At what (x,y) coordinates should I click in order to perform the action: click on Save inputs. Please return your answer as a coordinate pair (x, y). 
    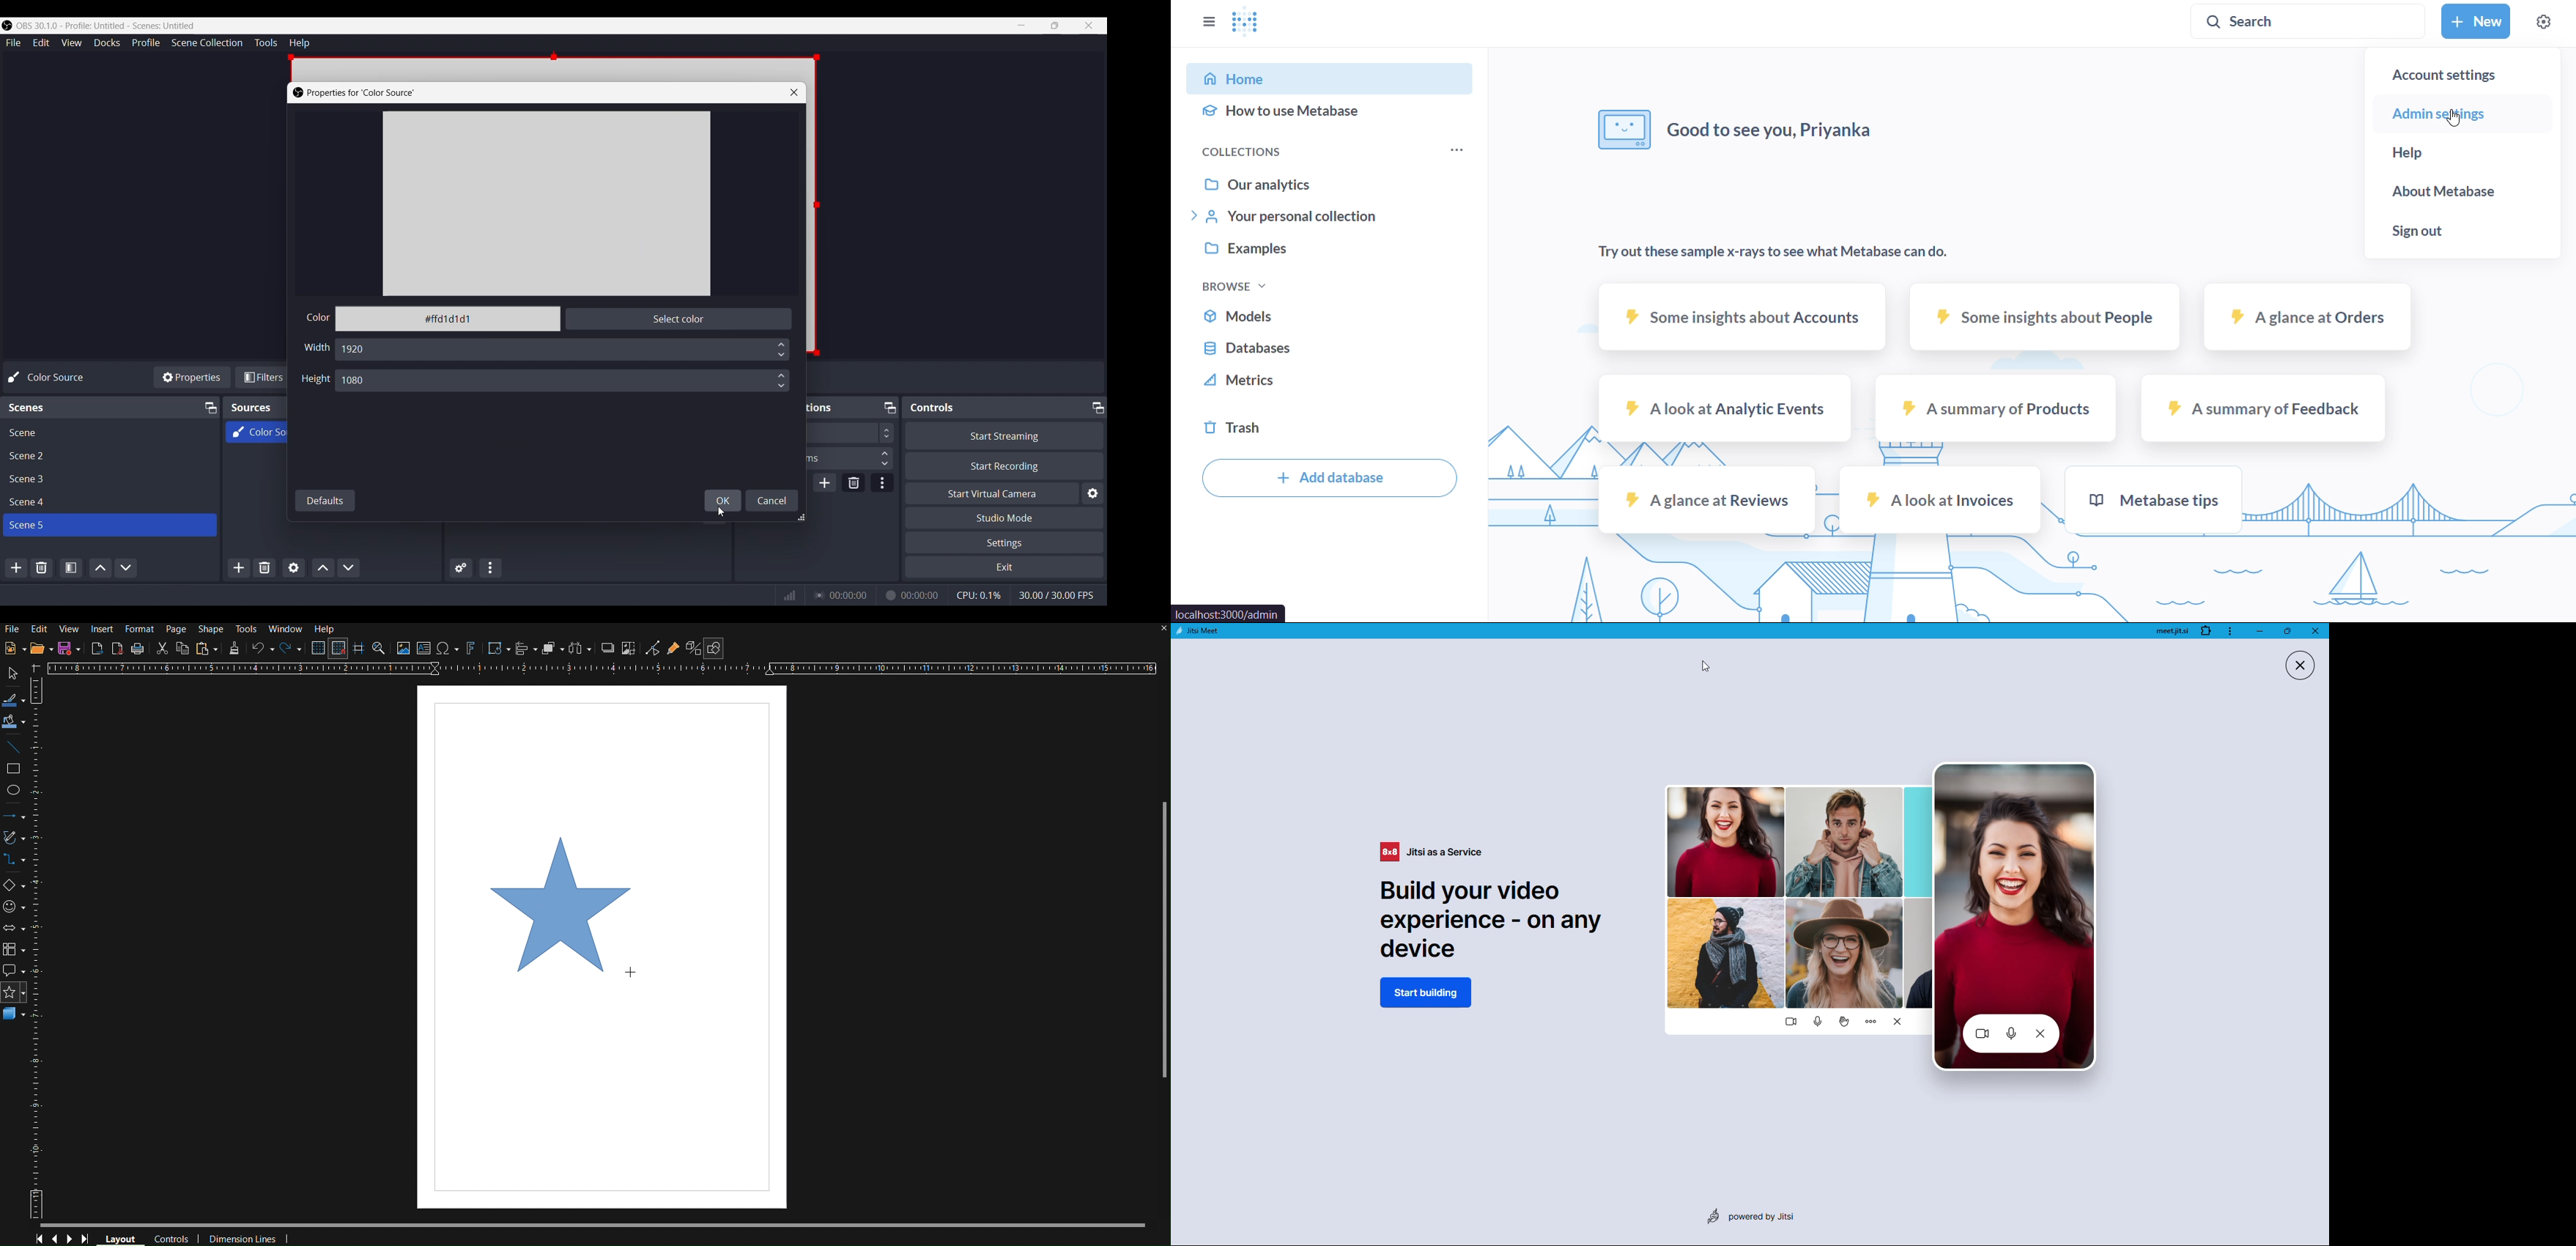
    Looking at the image, I should click on (723, 501).